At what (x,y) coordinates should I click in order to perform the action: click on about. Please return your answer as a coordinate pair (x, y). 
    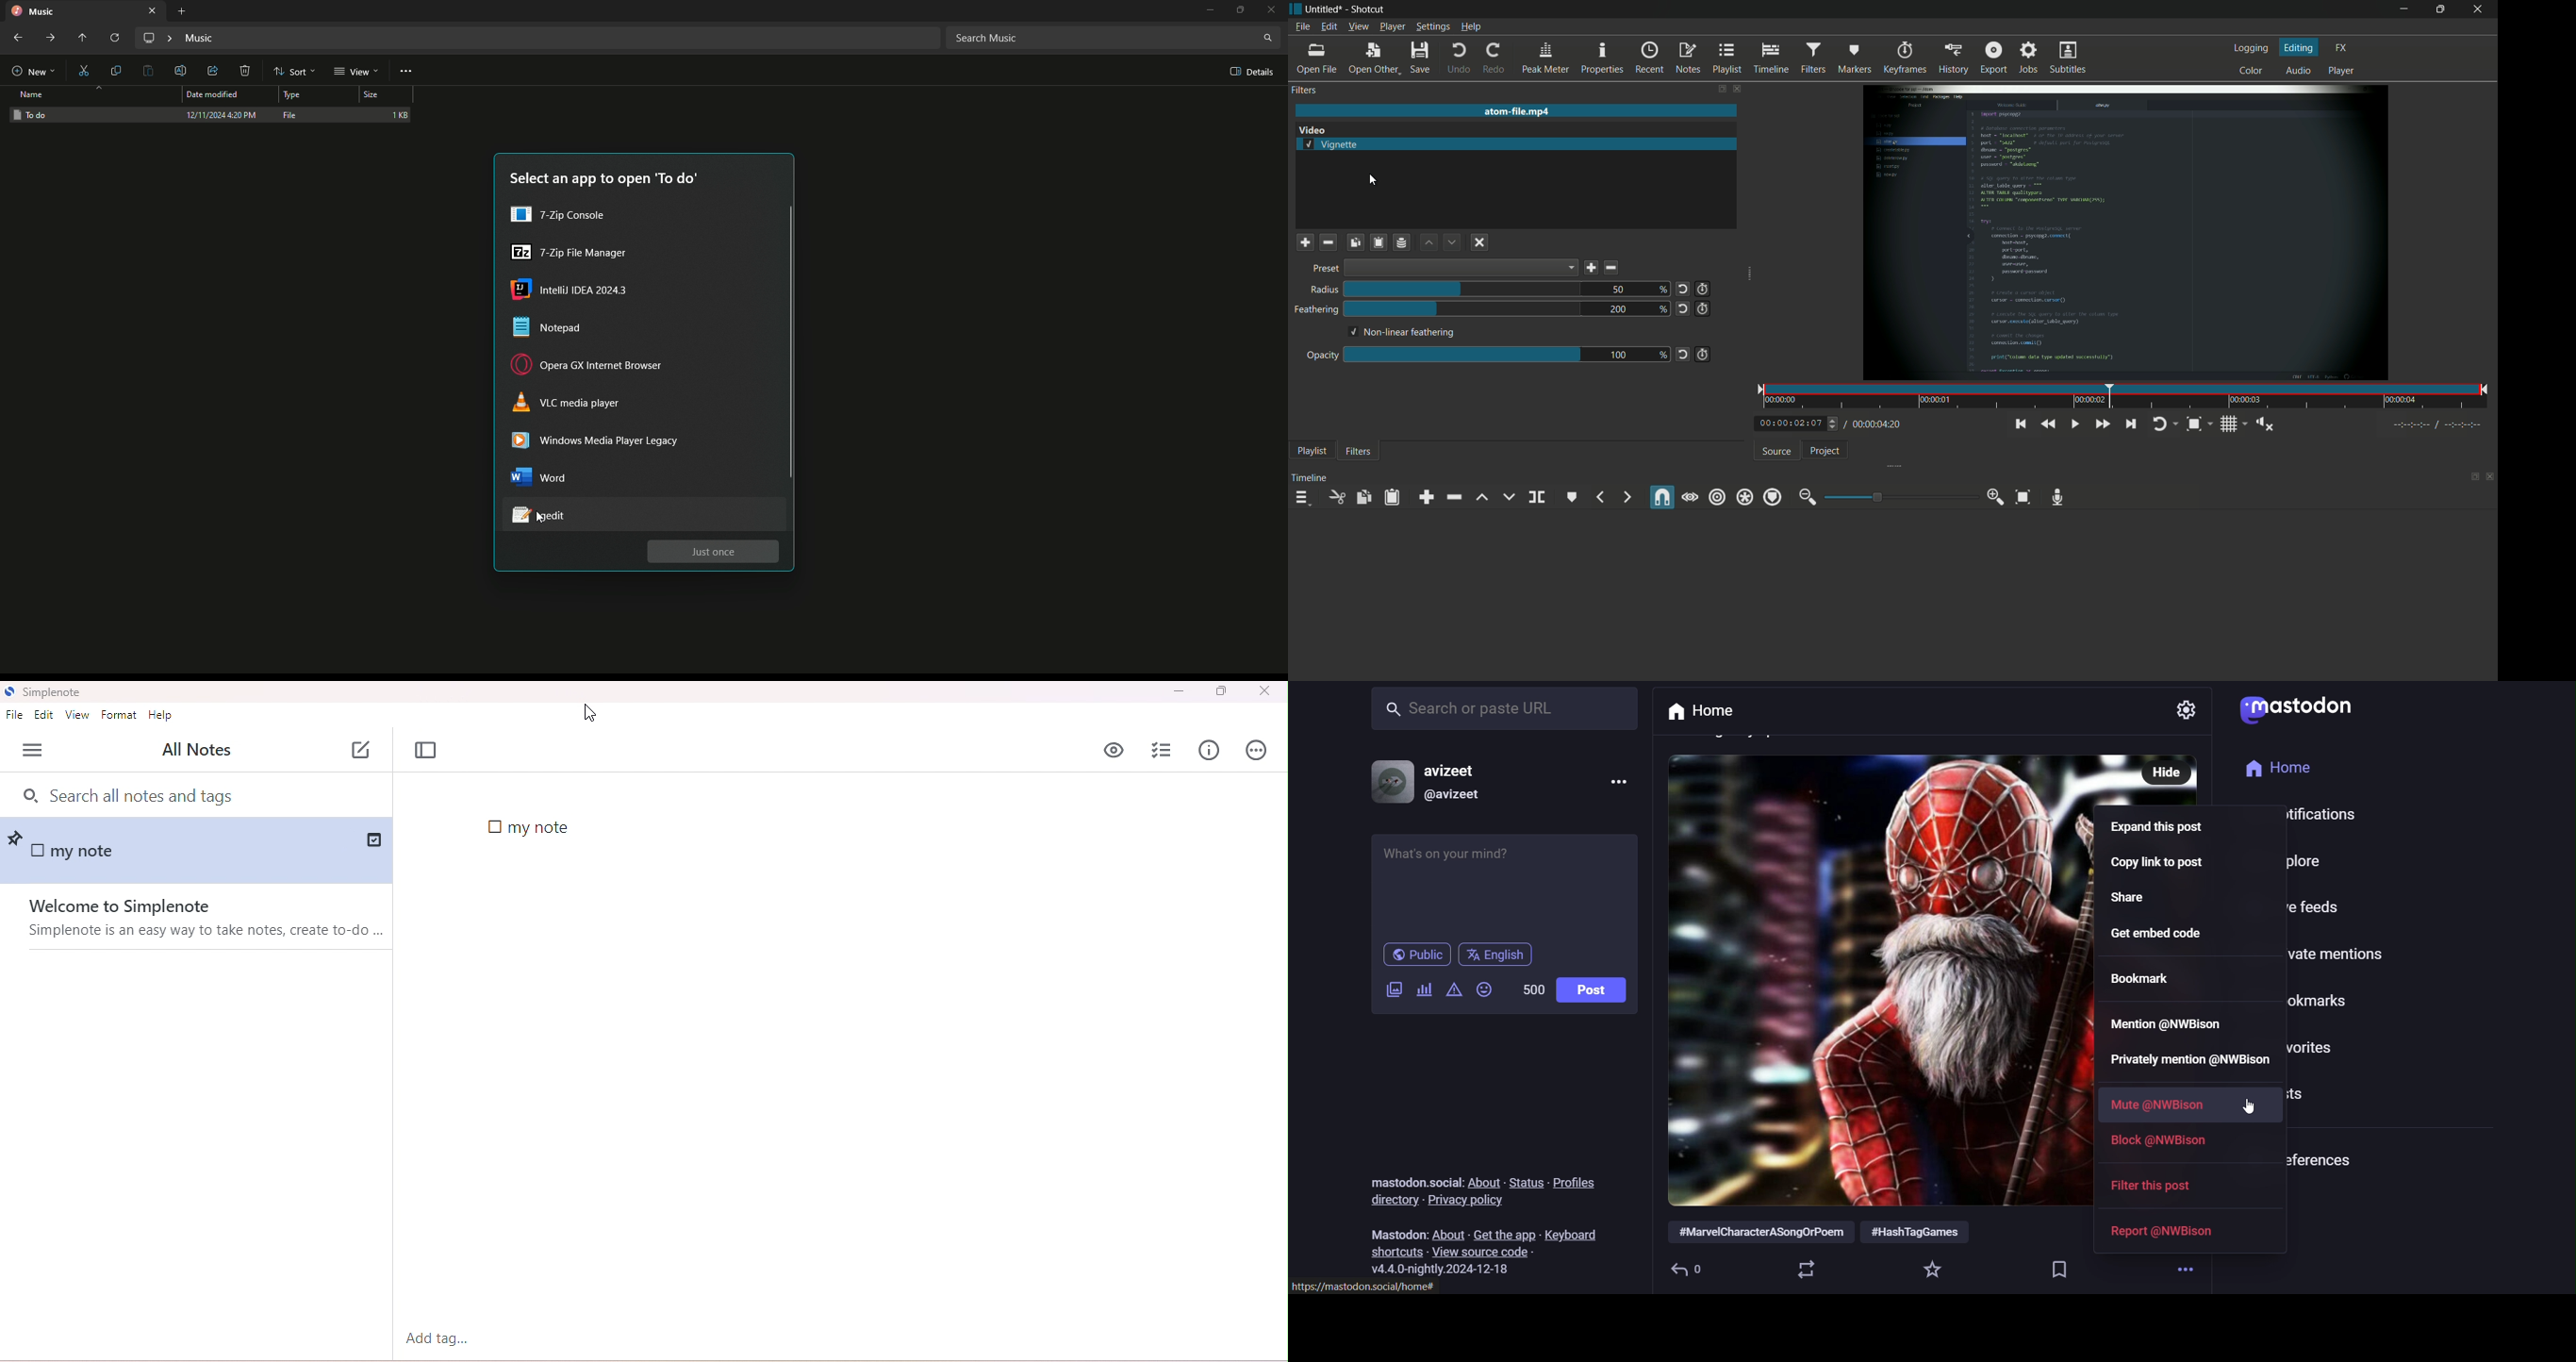
    Looking at the image, I should click on (1481, 1182).